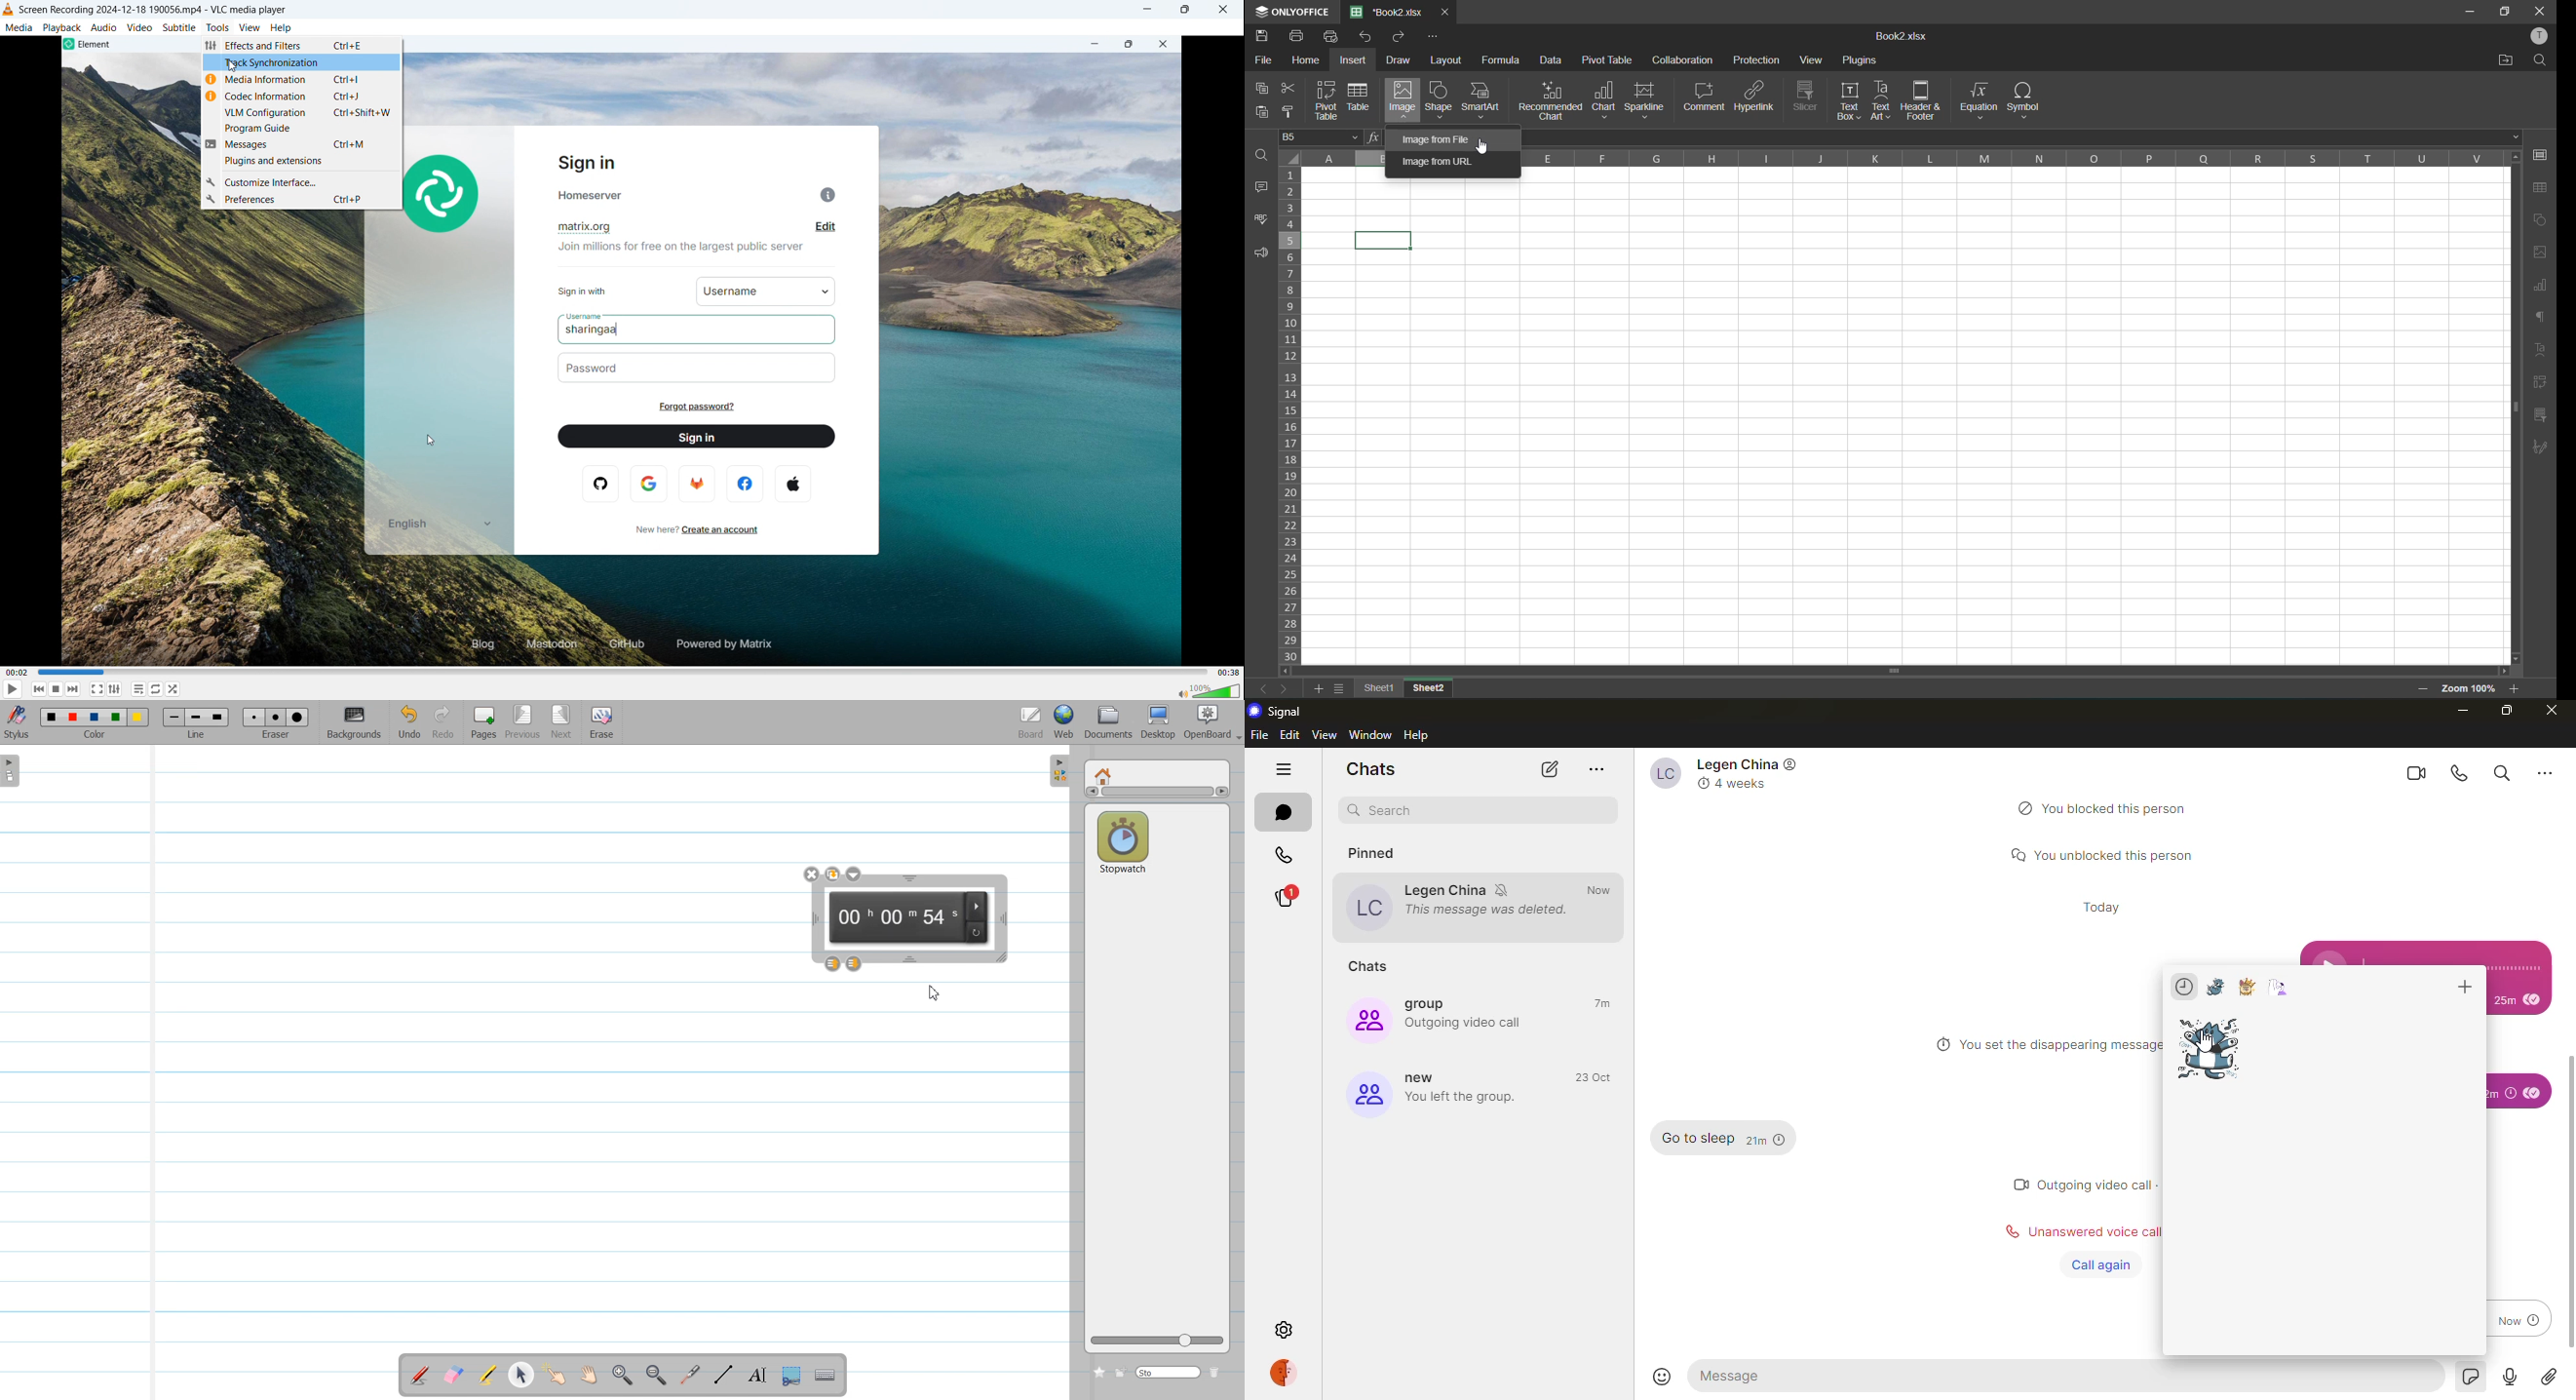 This screenshot has width=2576, height=1400. I want to click on more, so click(1596, 768).